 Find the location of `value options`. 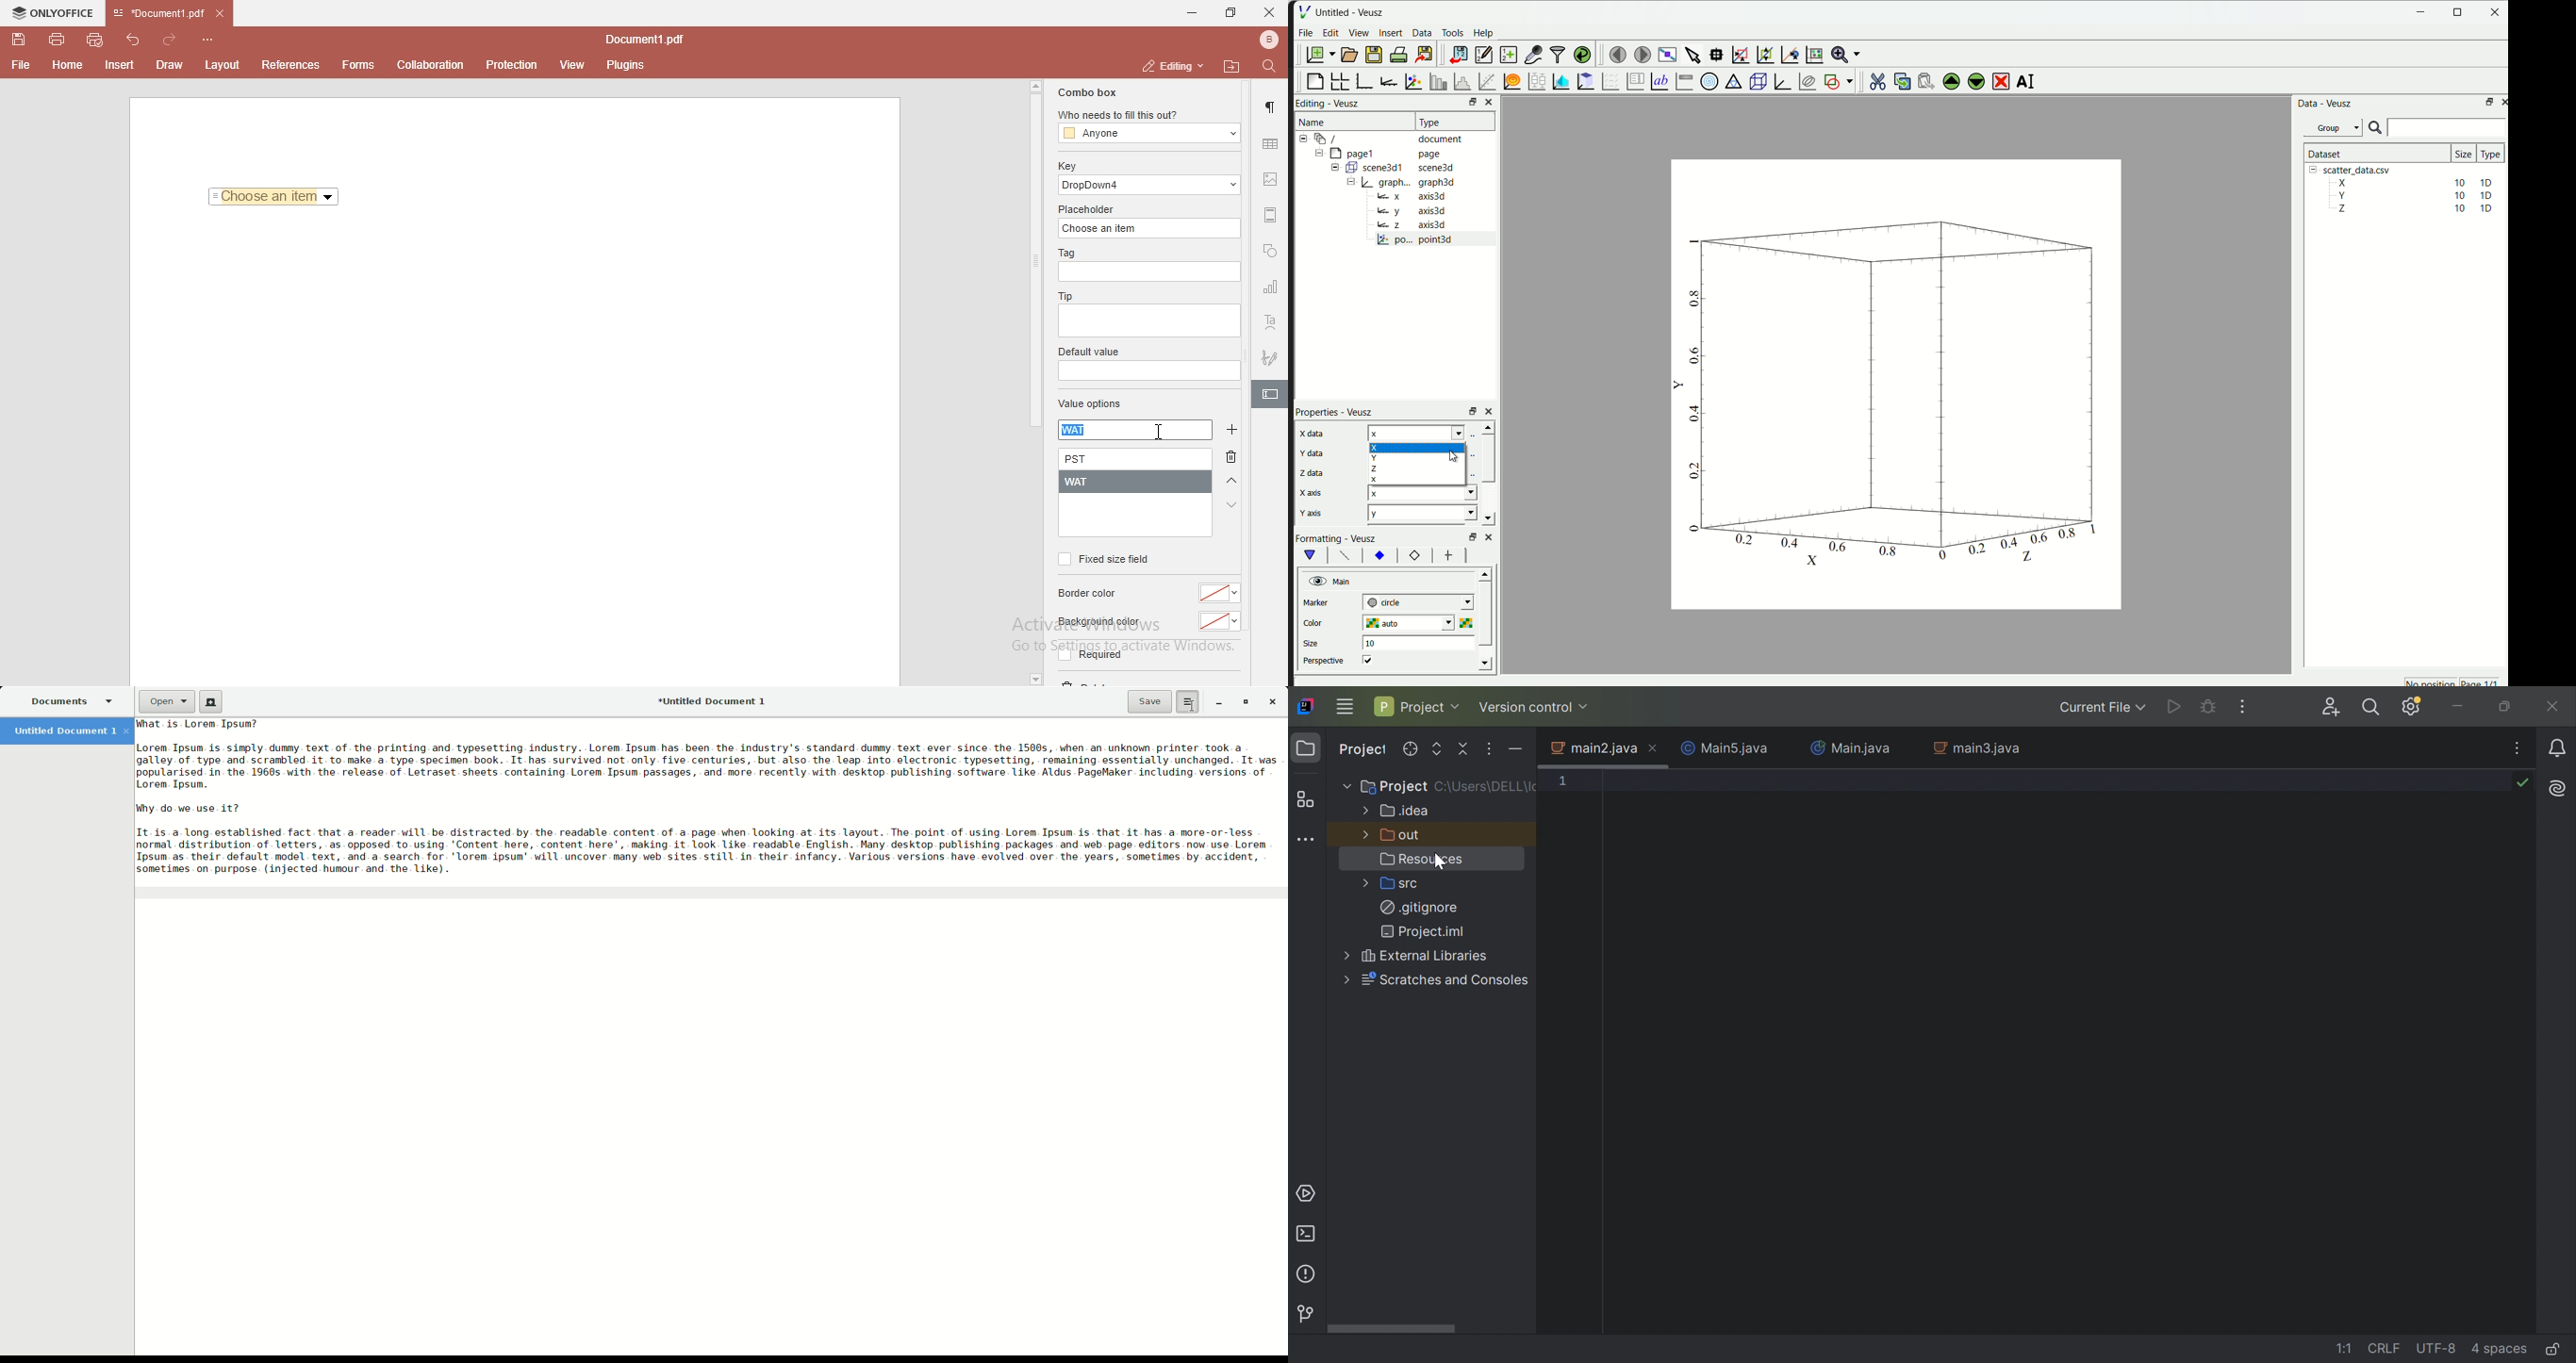

value options is located at coordinates (1090, 405).